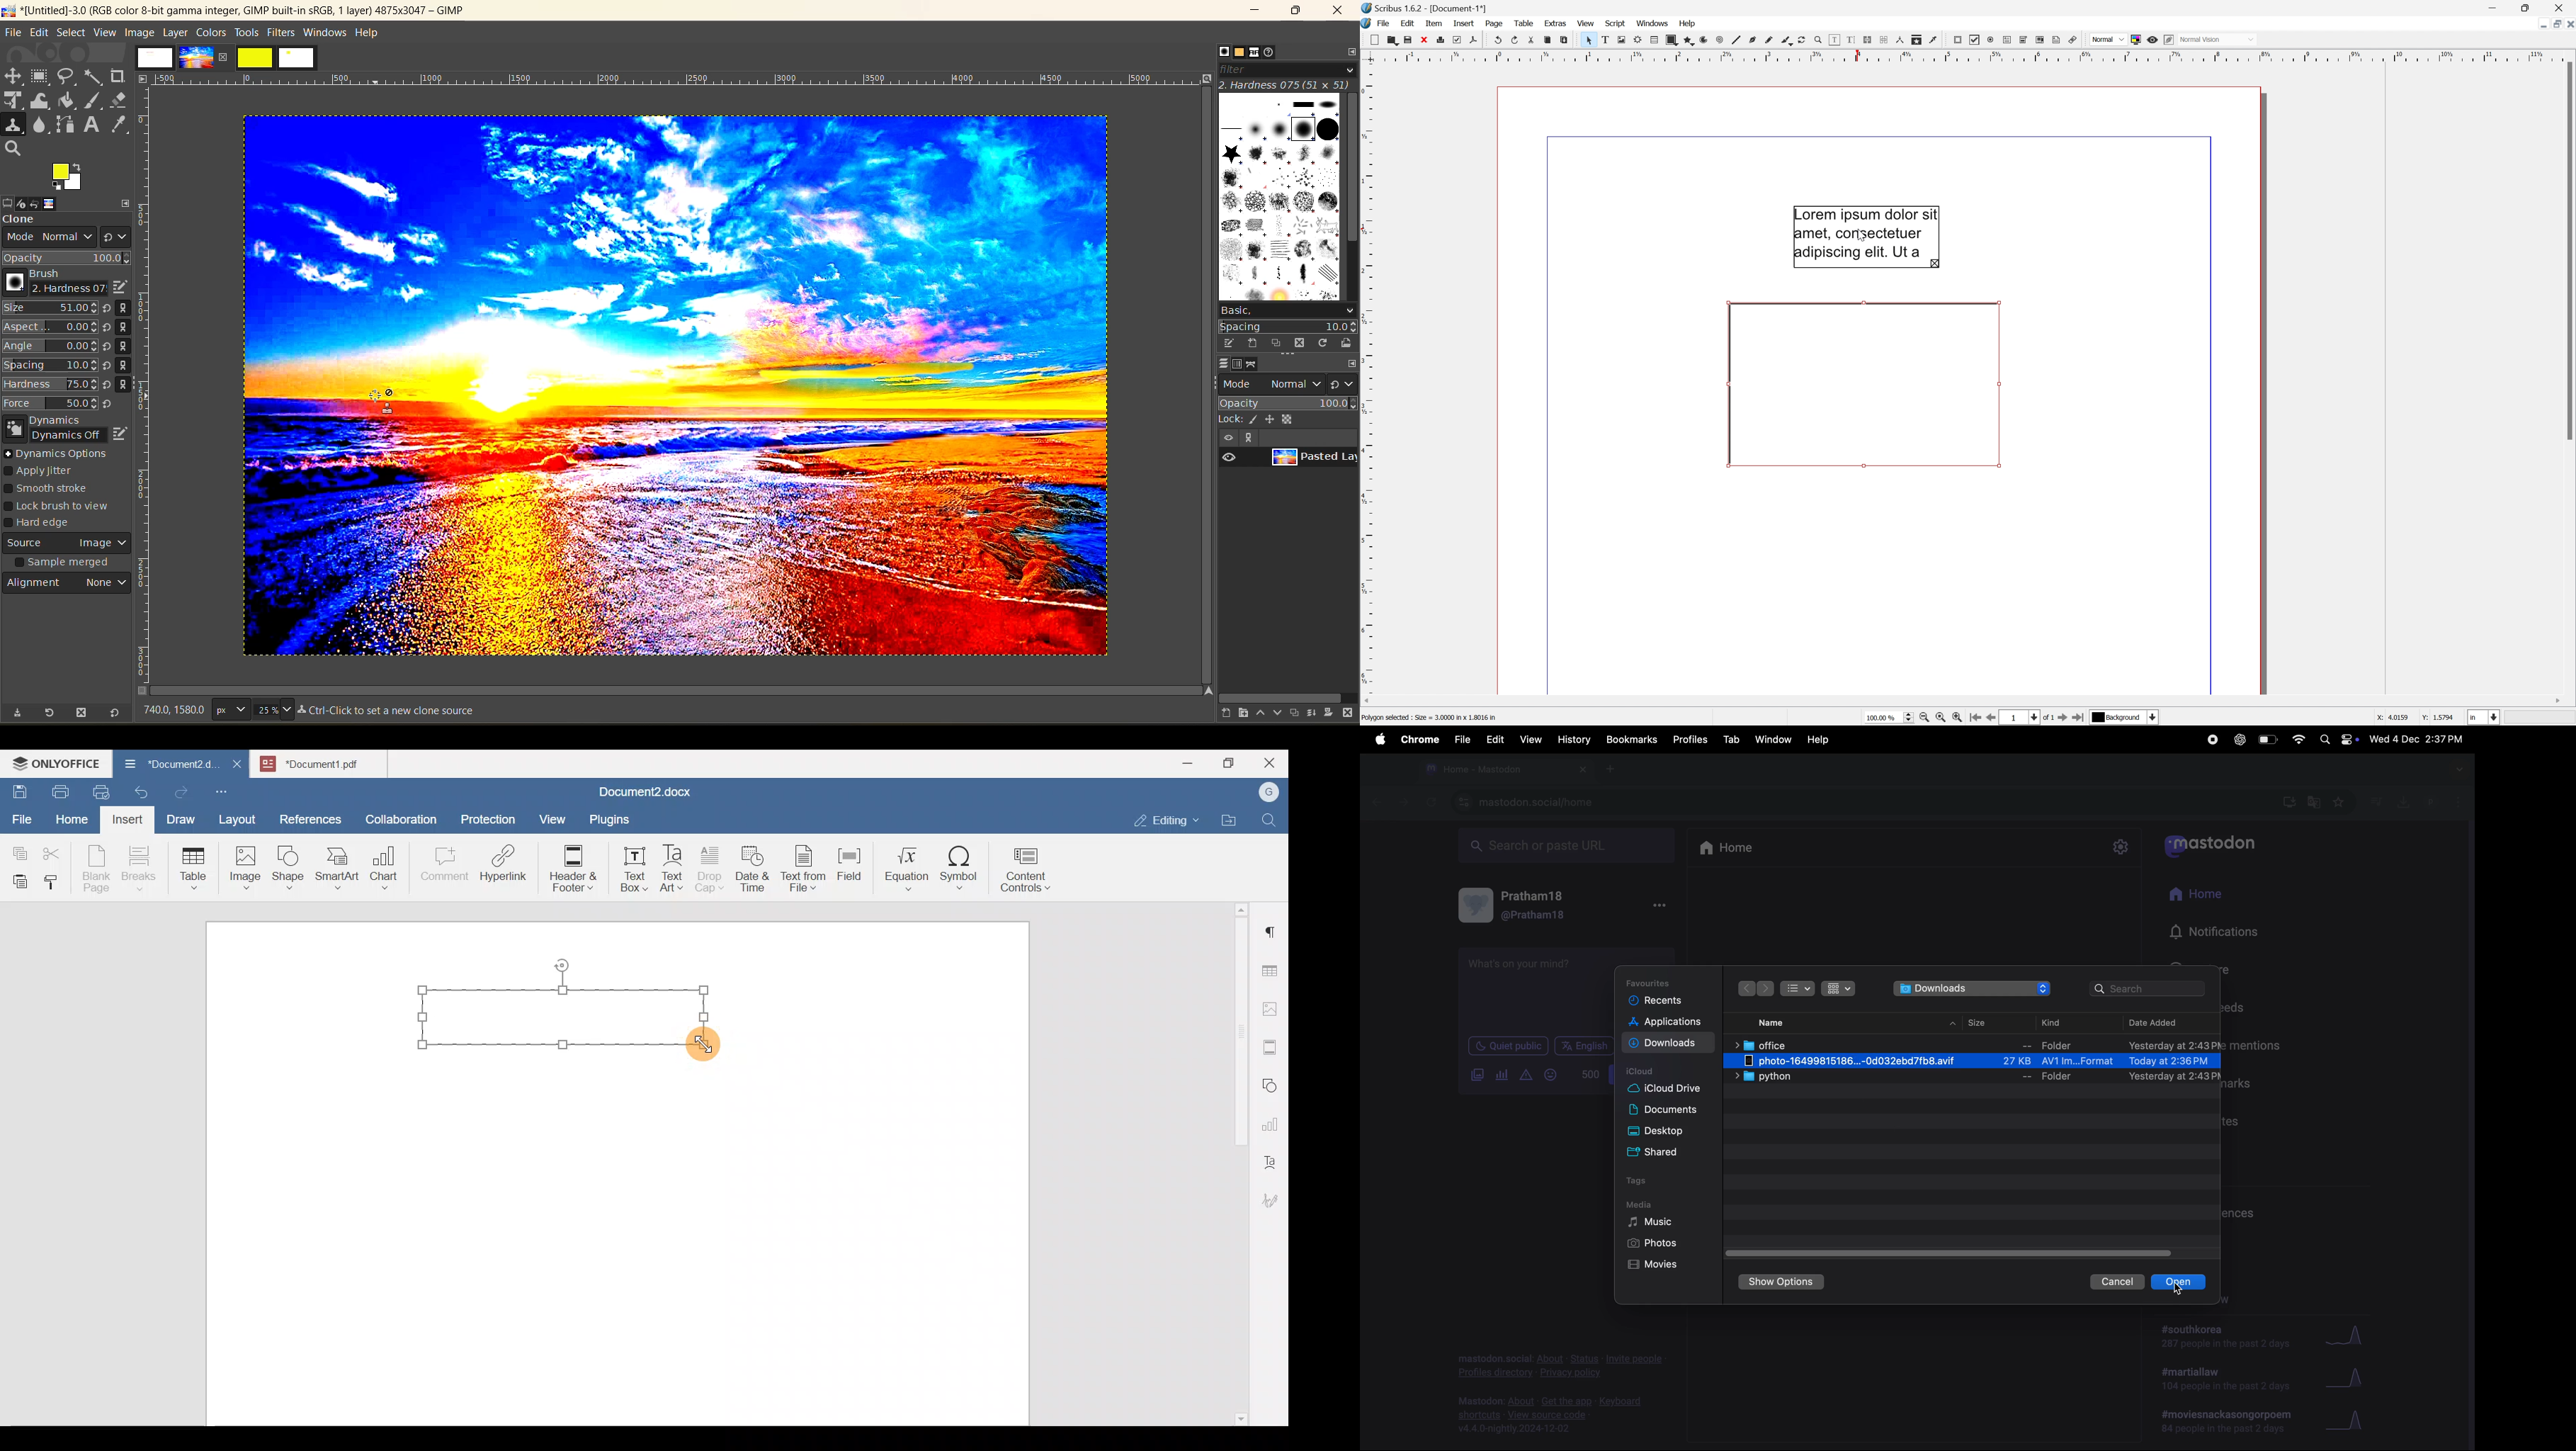 This screenshot has width=2576, height=1456. What do you see at coordinates (2392, 719) in the screenshot?
I see `x: 4.0159` at bounding box center [2392, 719].